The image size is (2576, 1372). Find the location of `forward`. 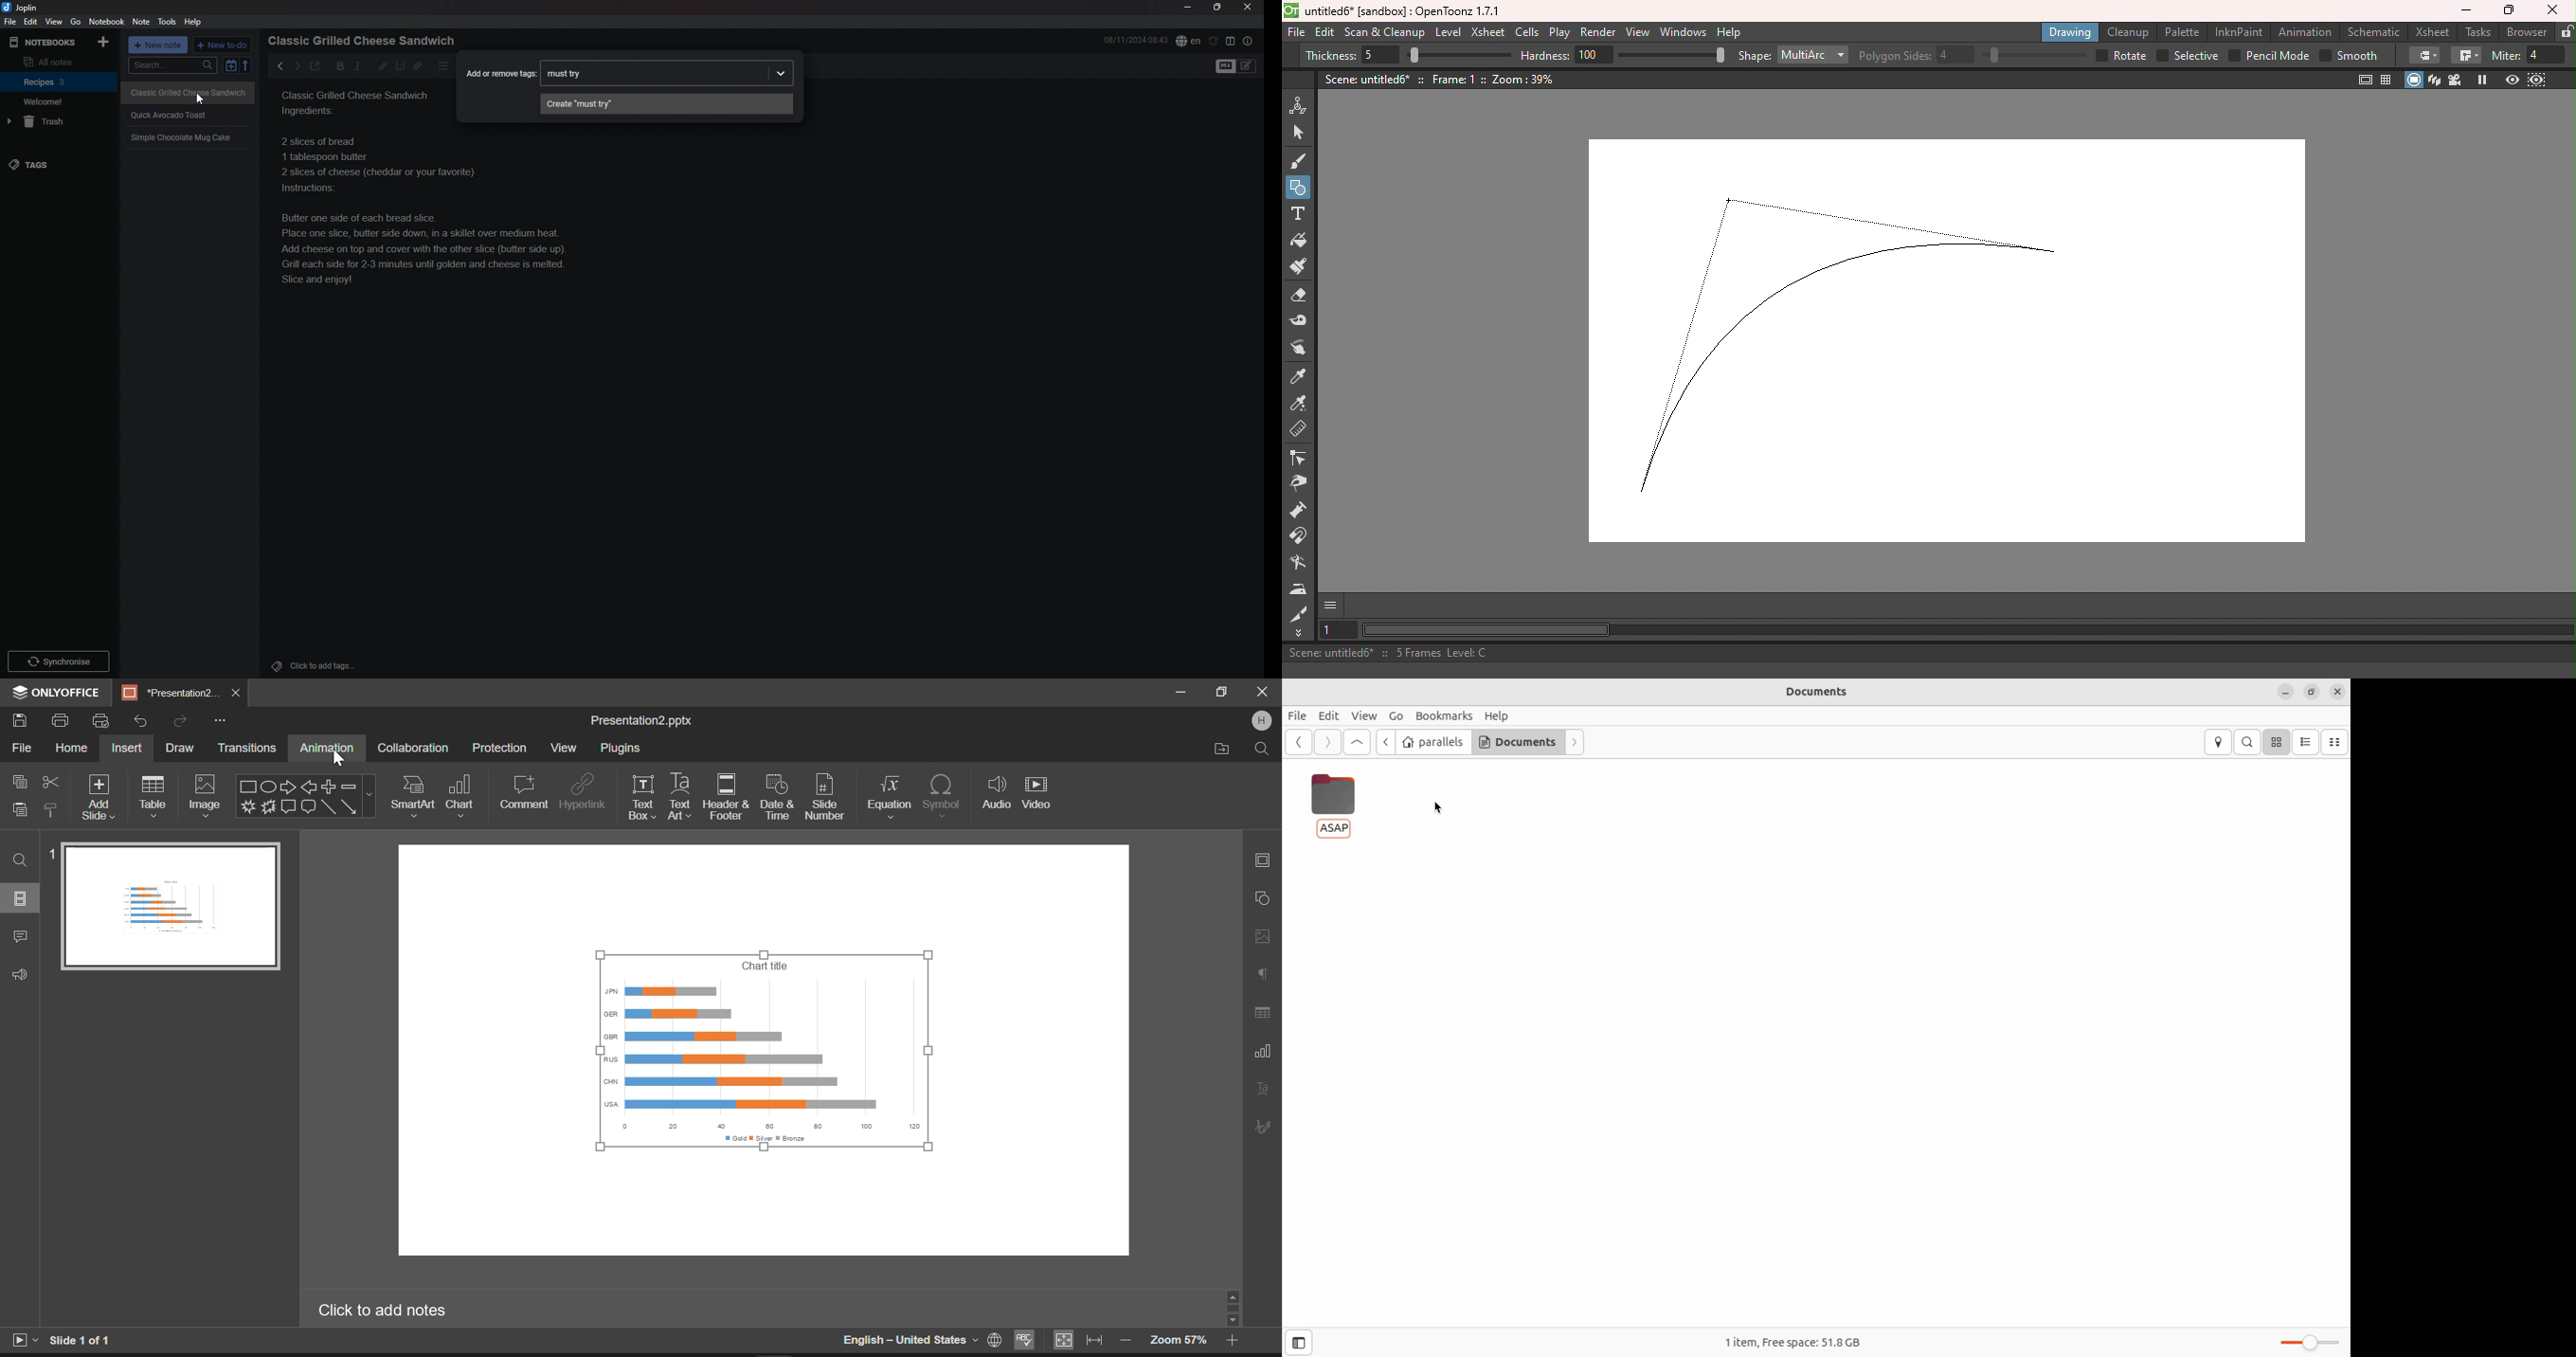

forward is located at coordinates (1327, 742).